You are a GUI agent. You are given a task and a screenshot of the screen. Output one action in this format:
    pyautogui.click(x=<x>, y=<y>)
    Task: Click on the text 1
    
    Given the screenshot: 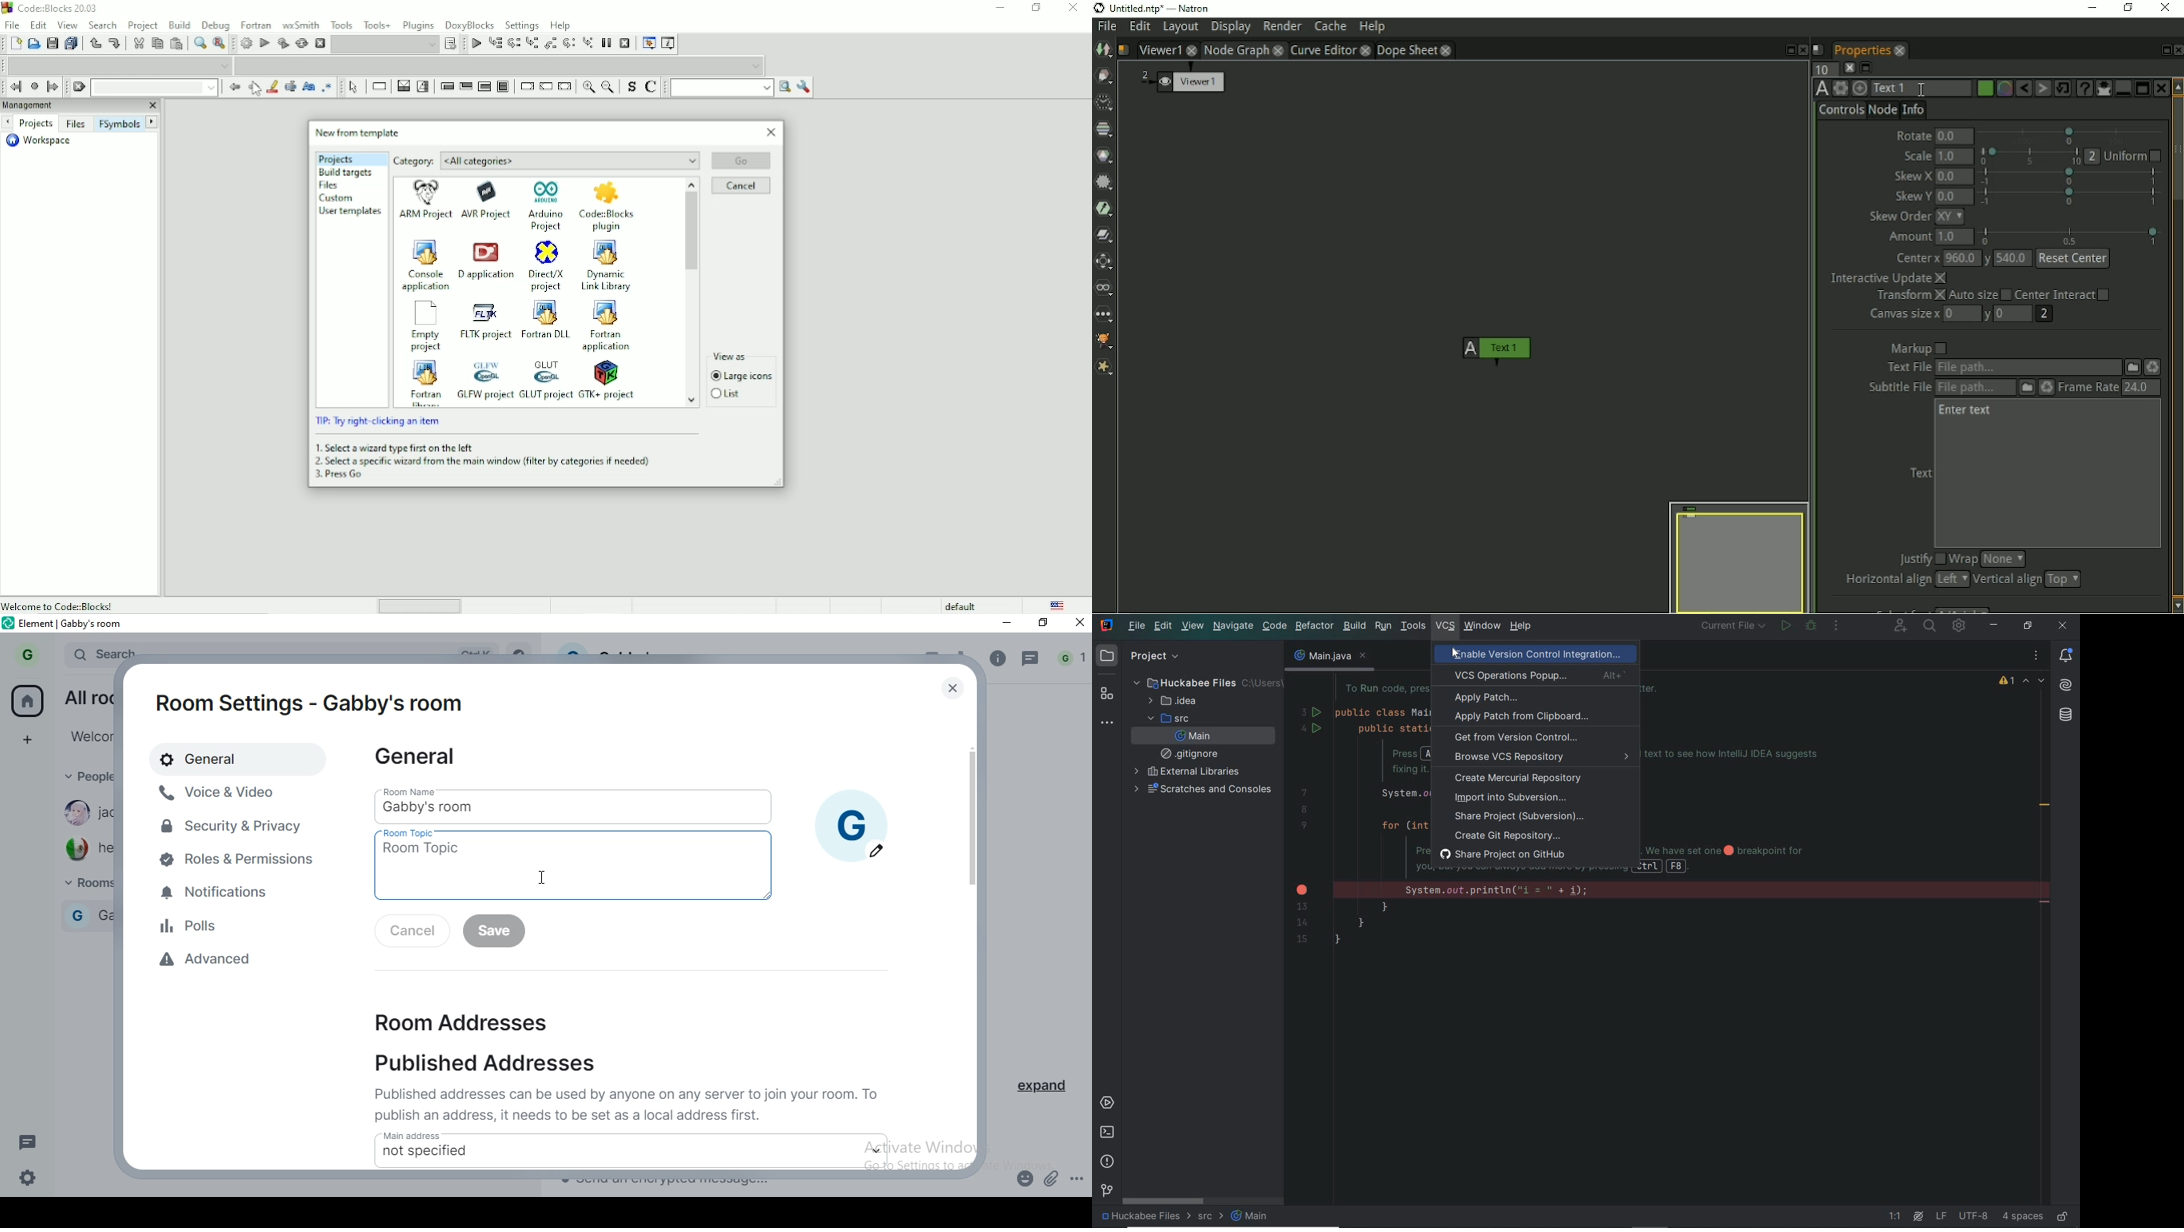 What is the action you would take?
    pyautogui.click(x=631, y=1104)
    